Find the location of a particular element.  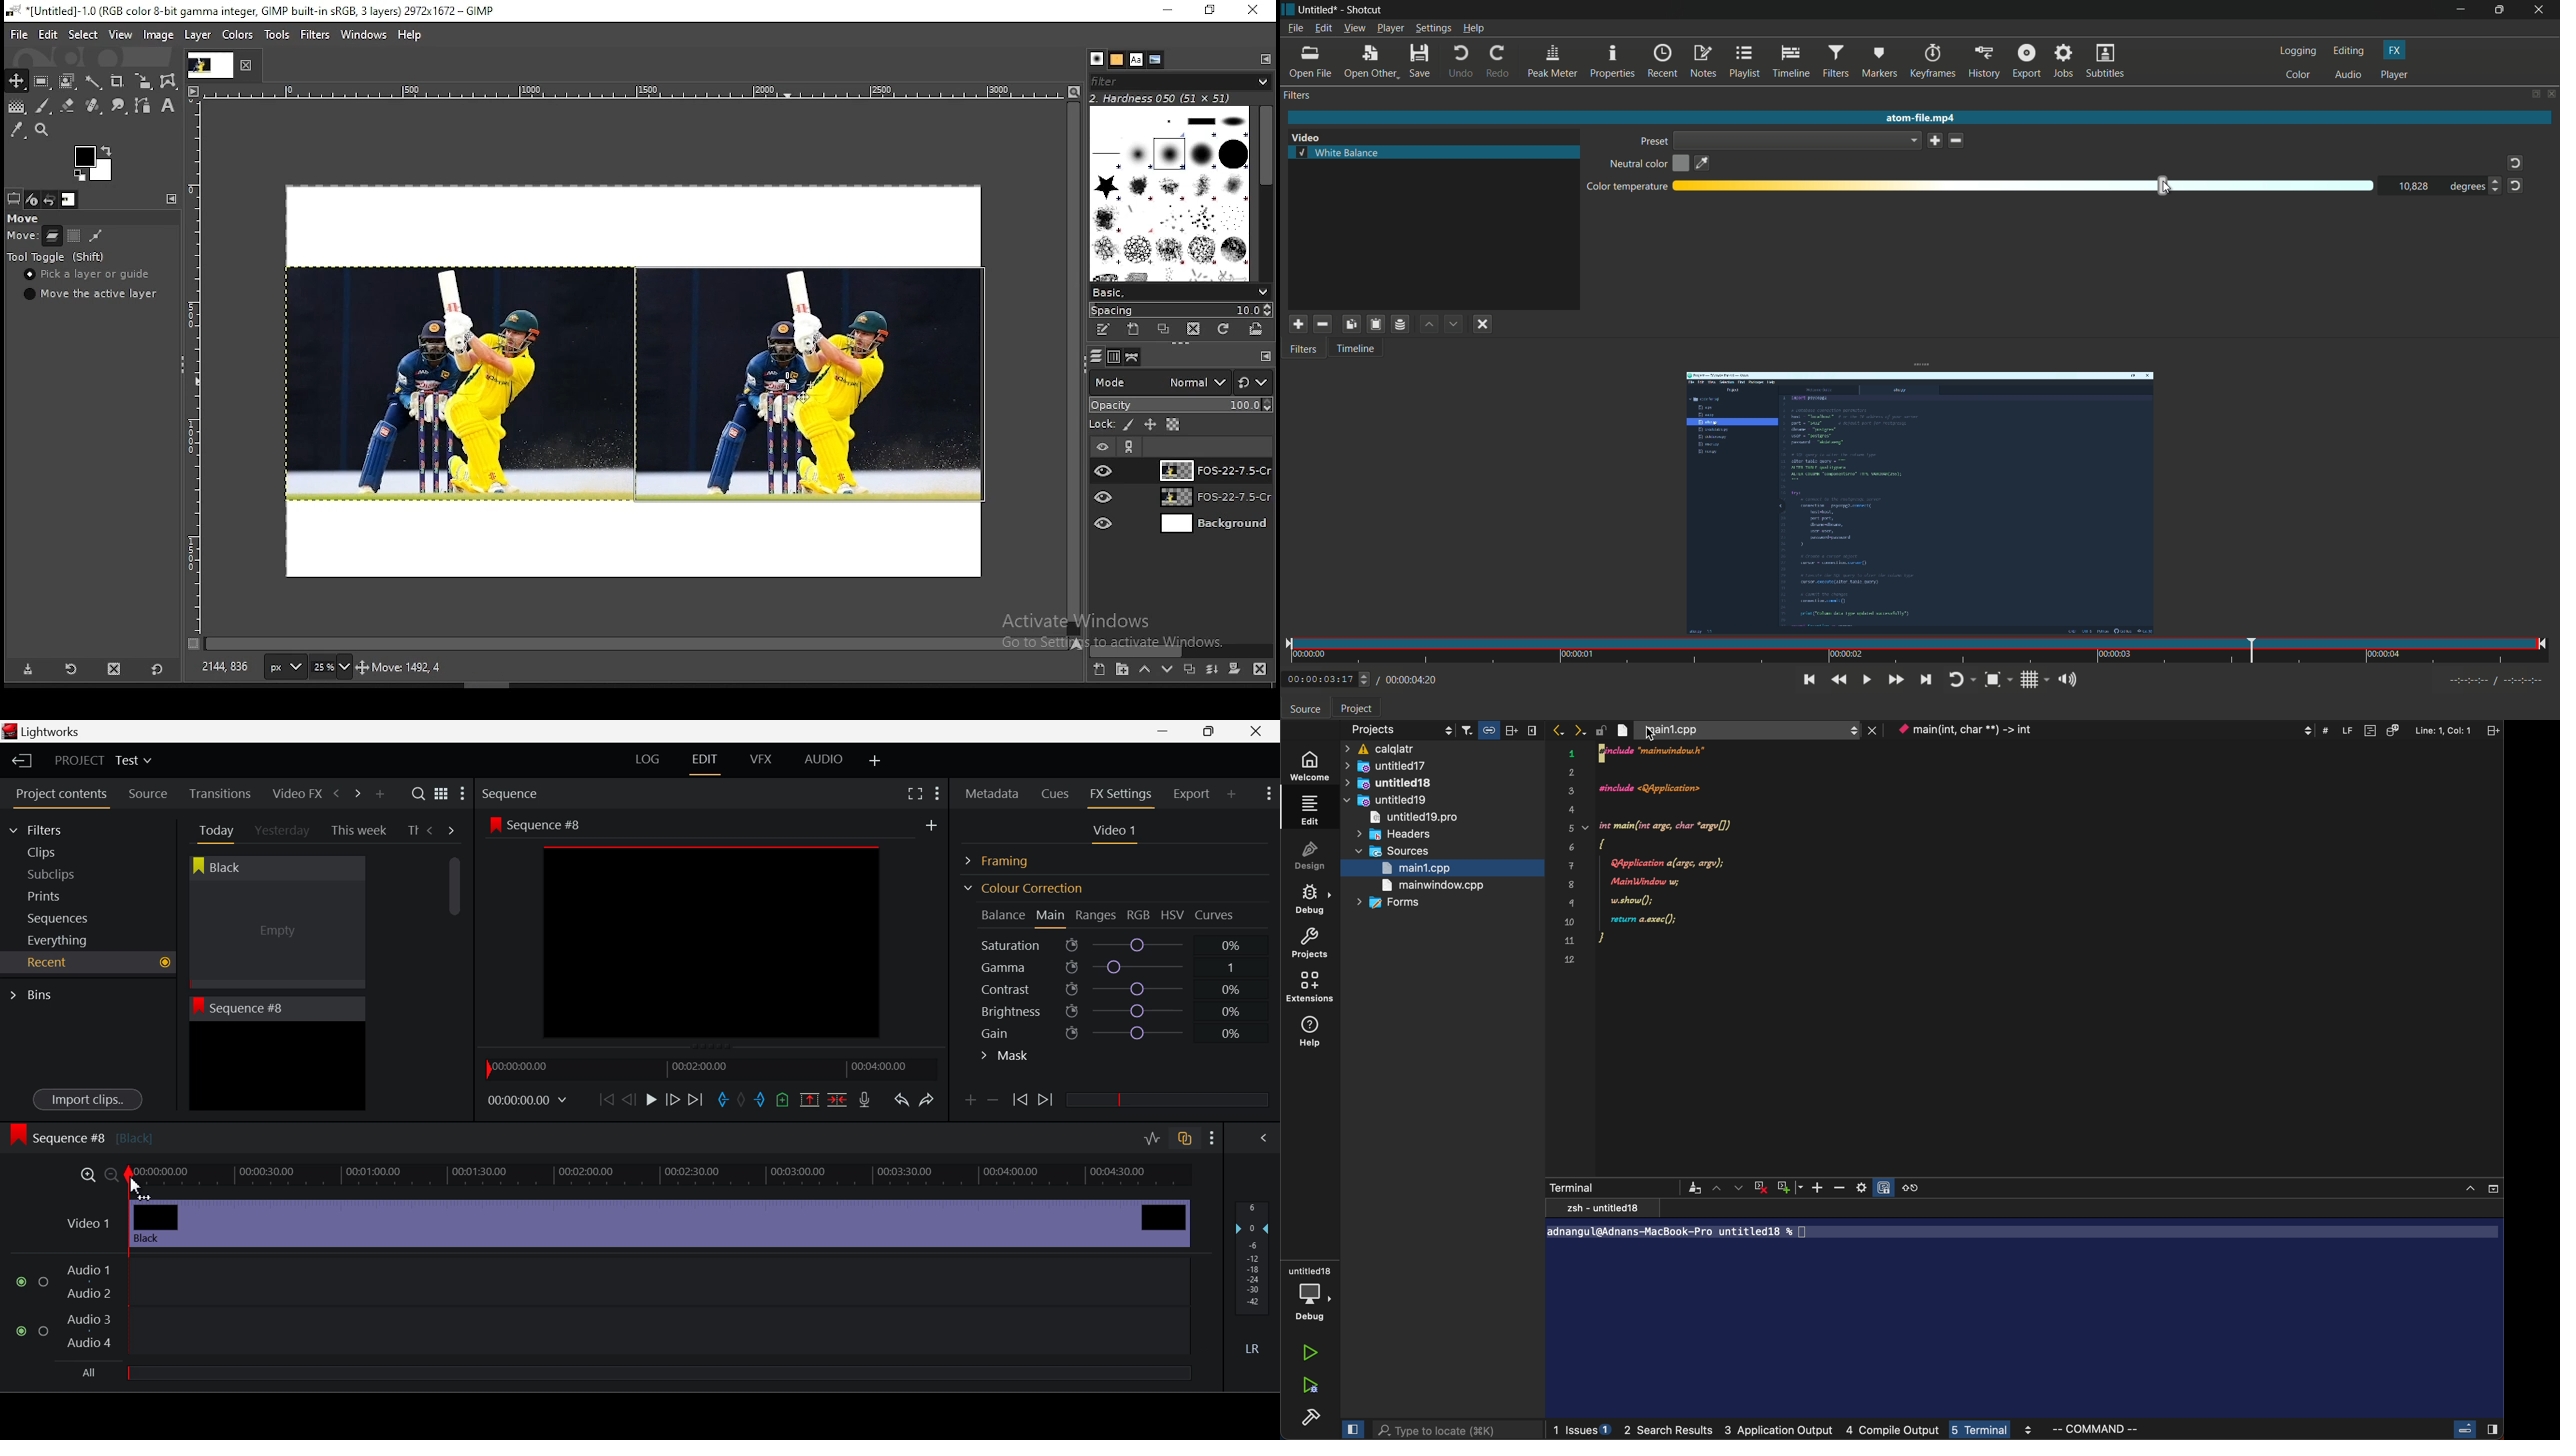

Mark In is located at coordinates (724, 1101).